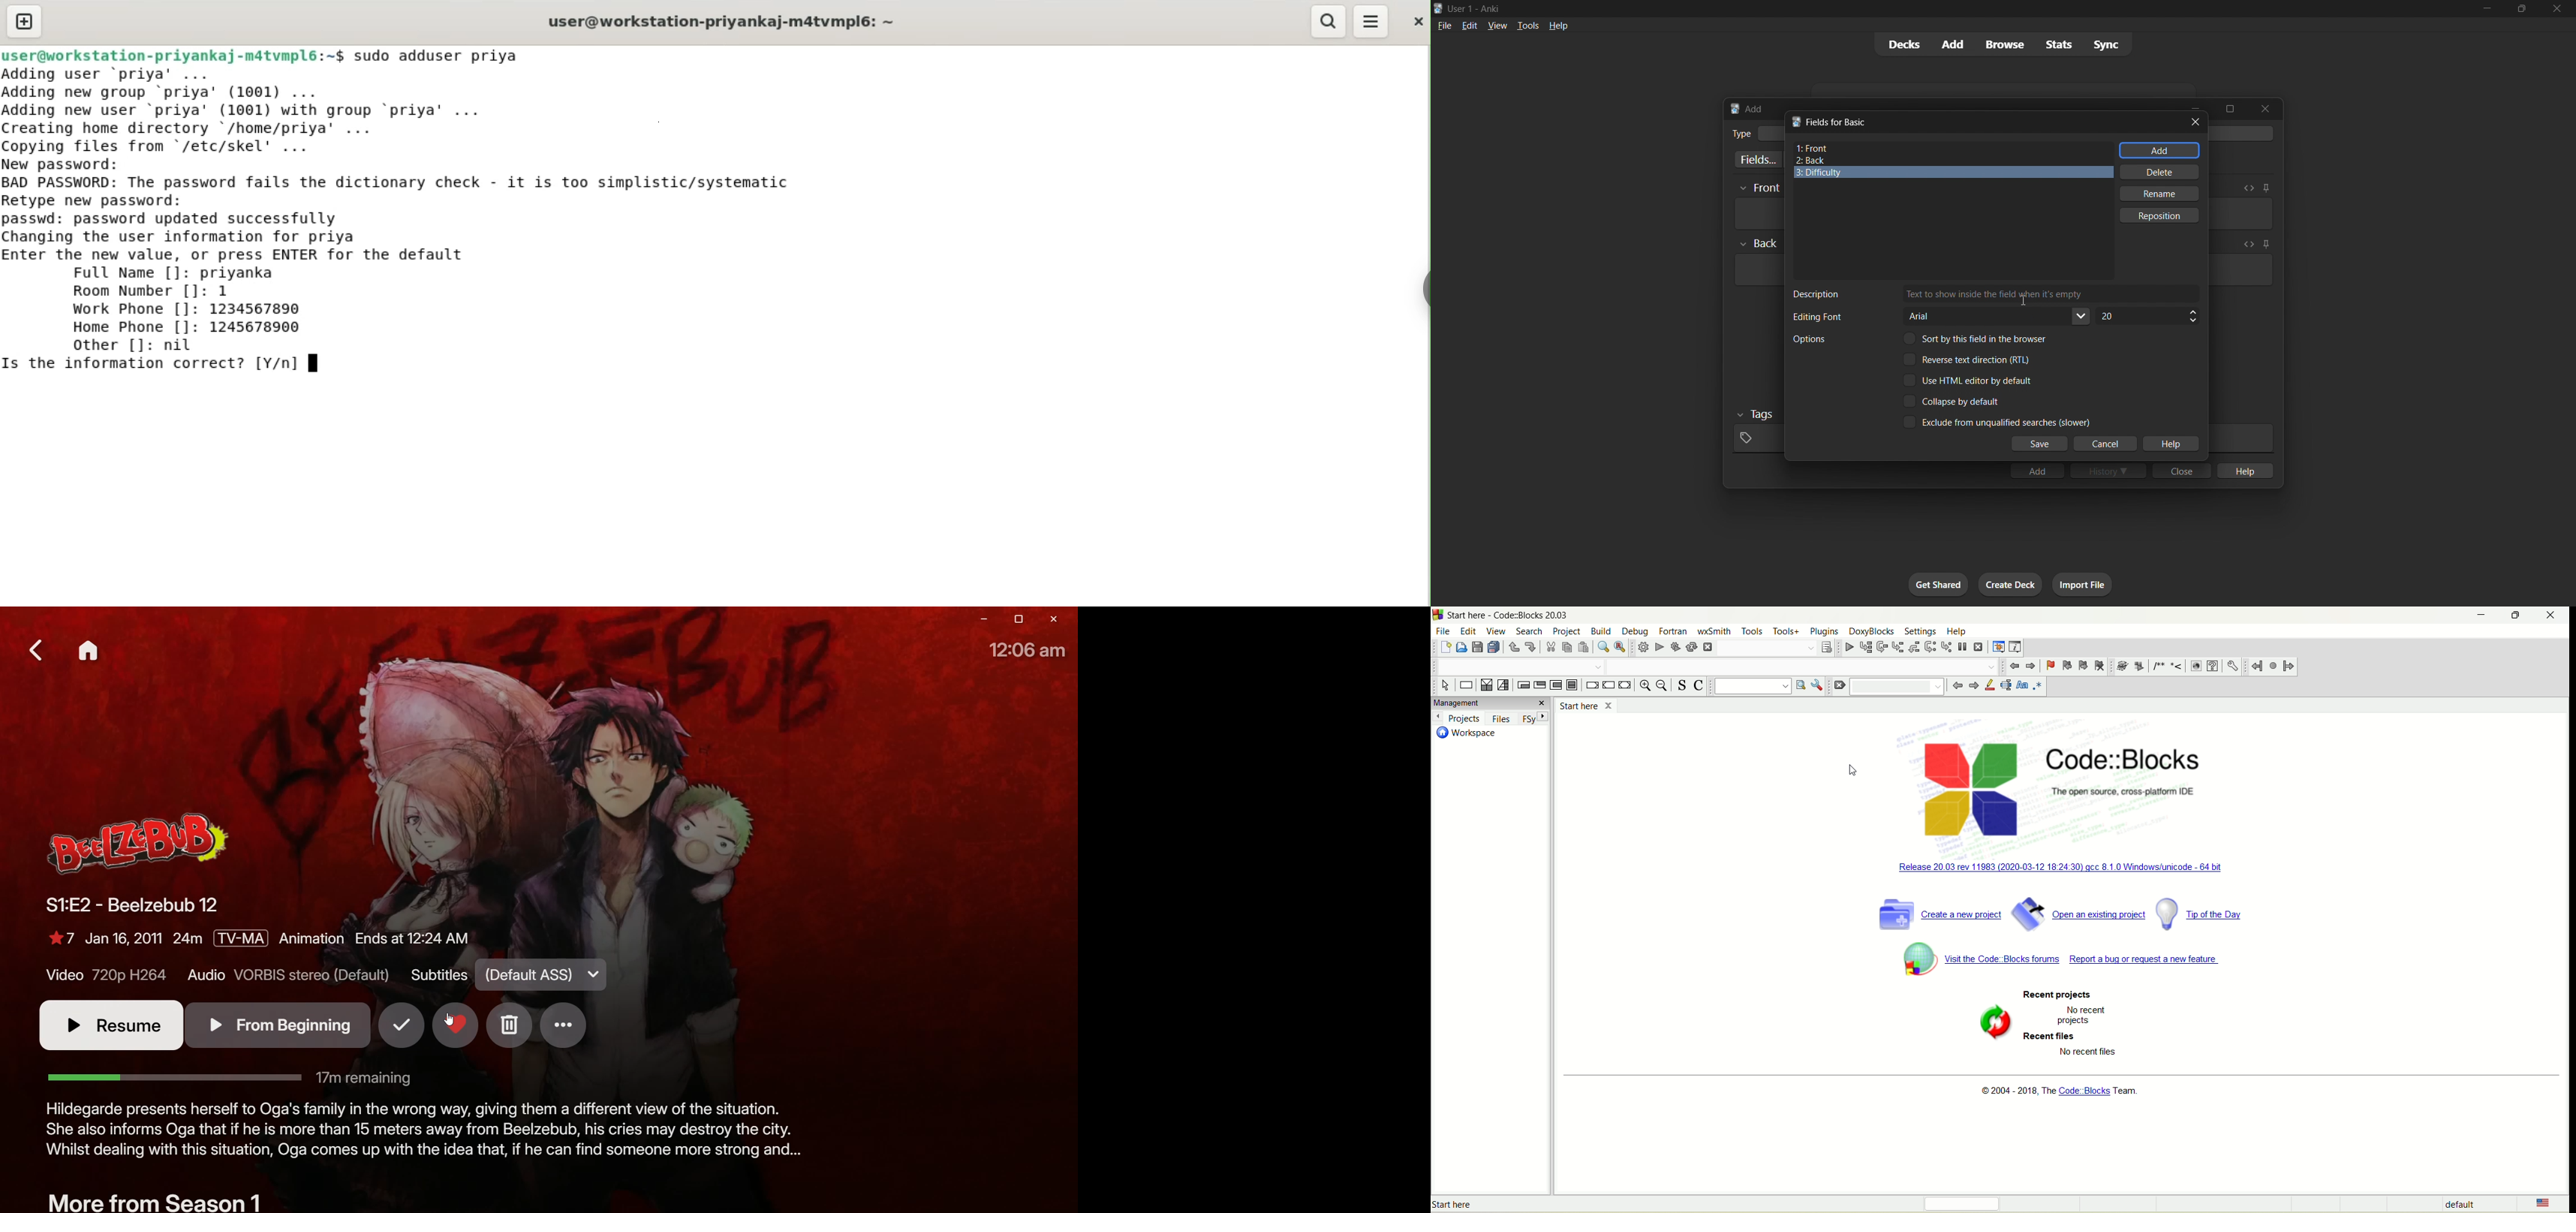 The height and width of the screenshot is (1232, 2576). What do you see at coordinates (1735, 109) in the screenshot?
I see `Anki logo` at bounding box center [1735, 109].